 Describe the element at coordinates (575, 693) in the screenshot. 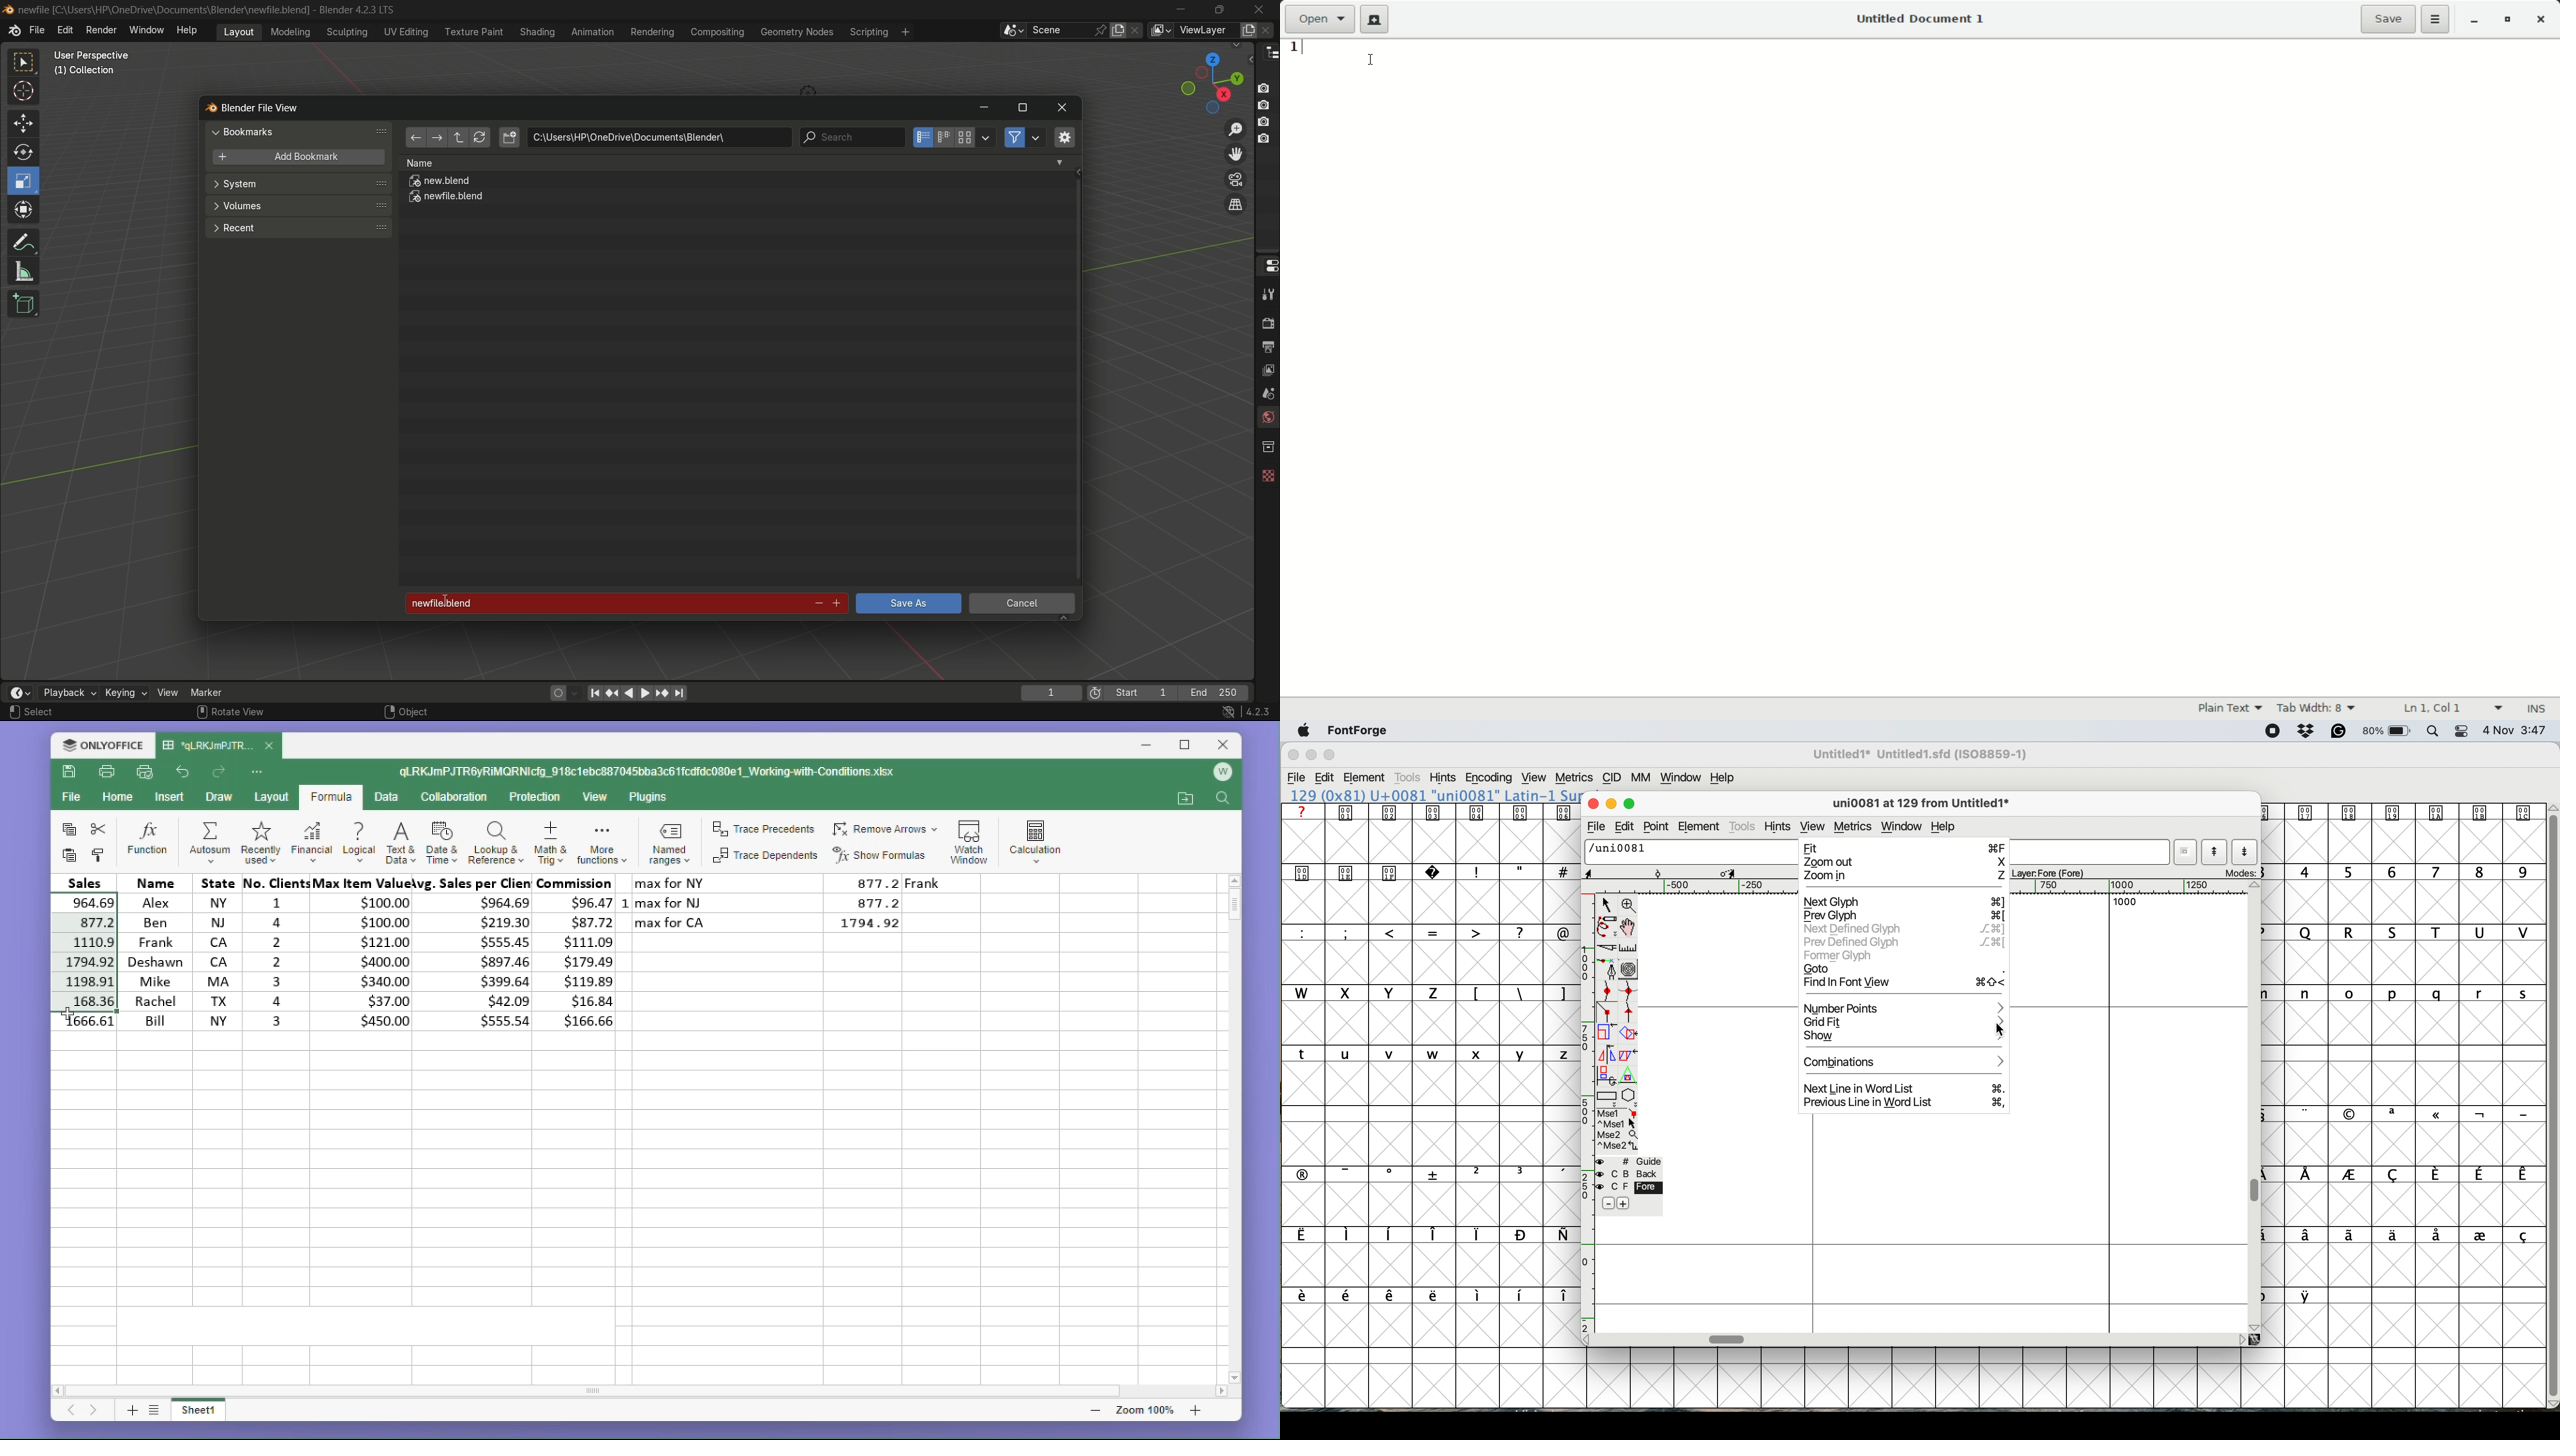

I see `auto keyframe` at that location.